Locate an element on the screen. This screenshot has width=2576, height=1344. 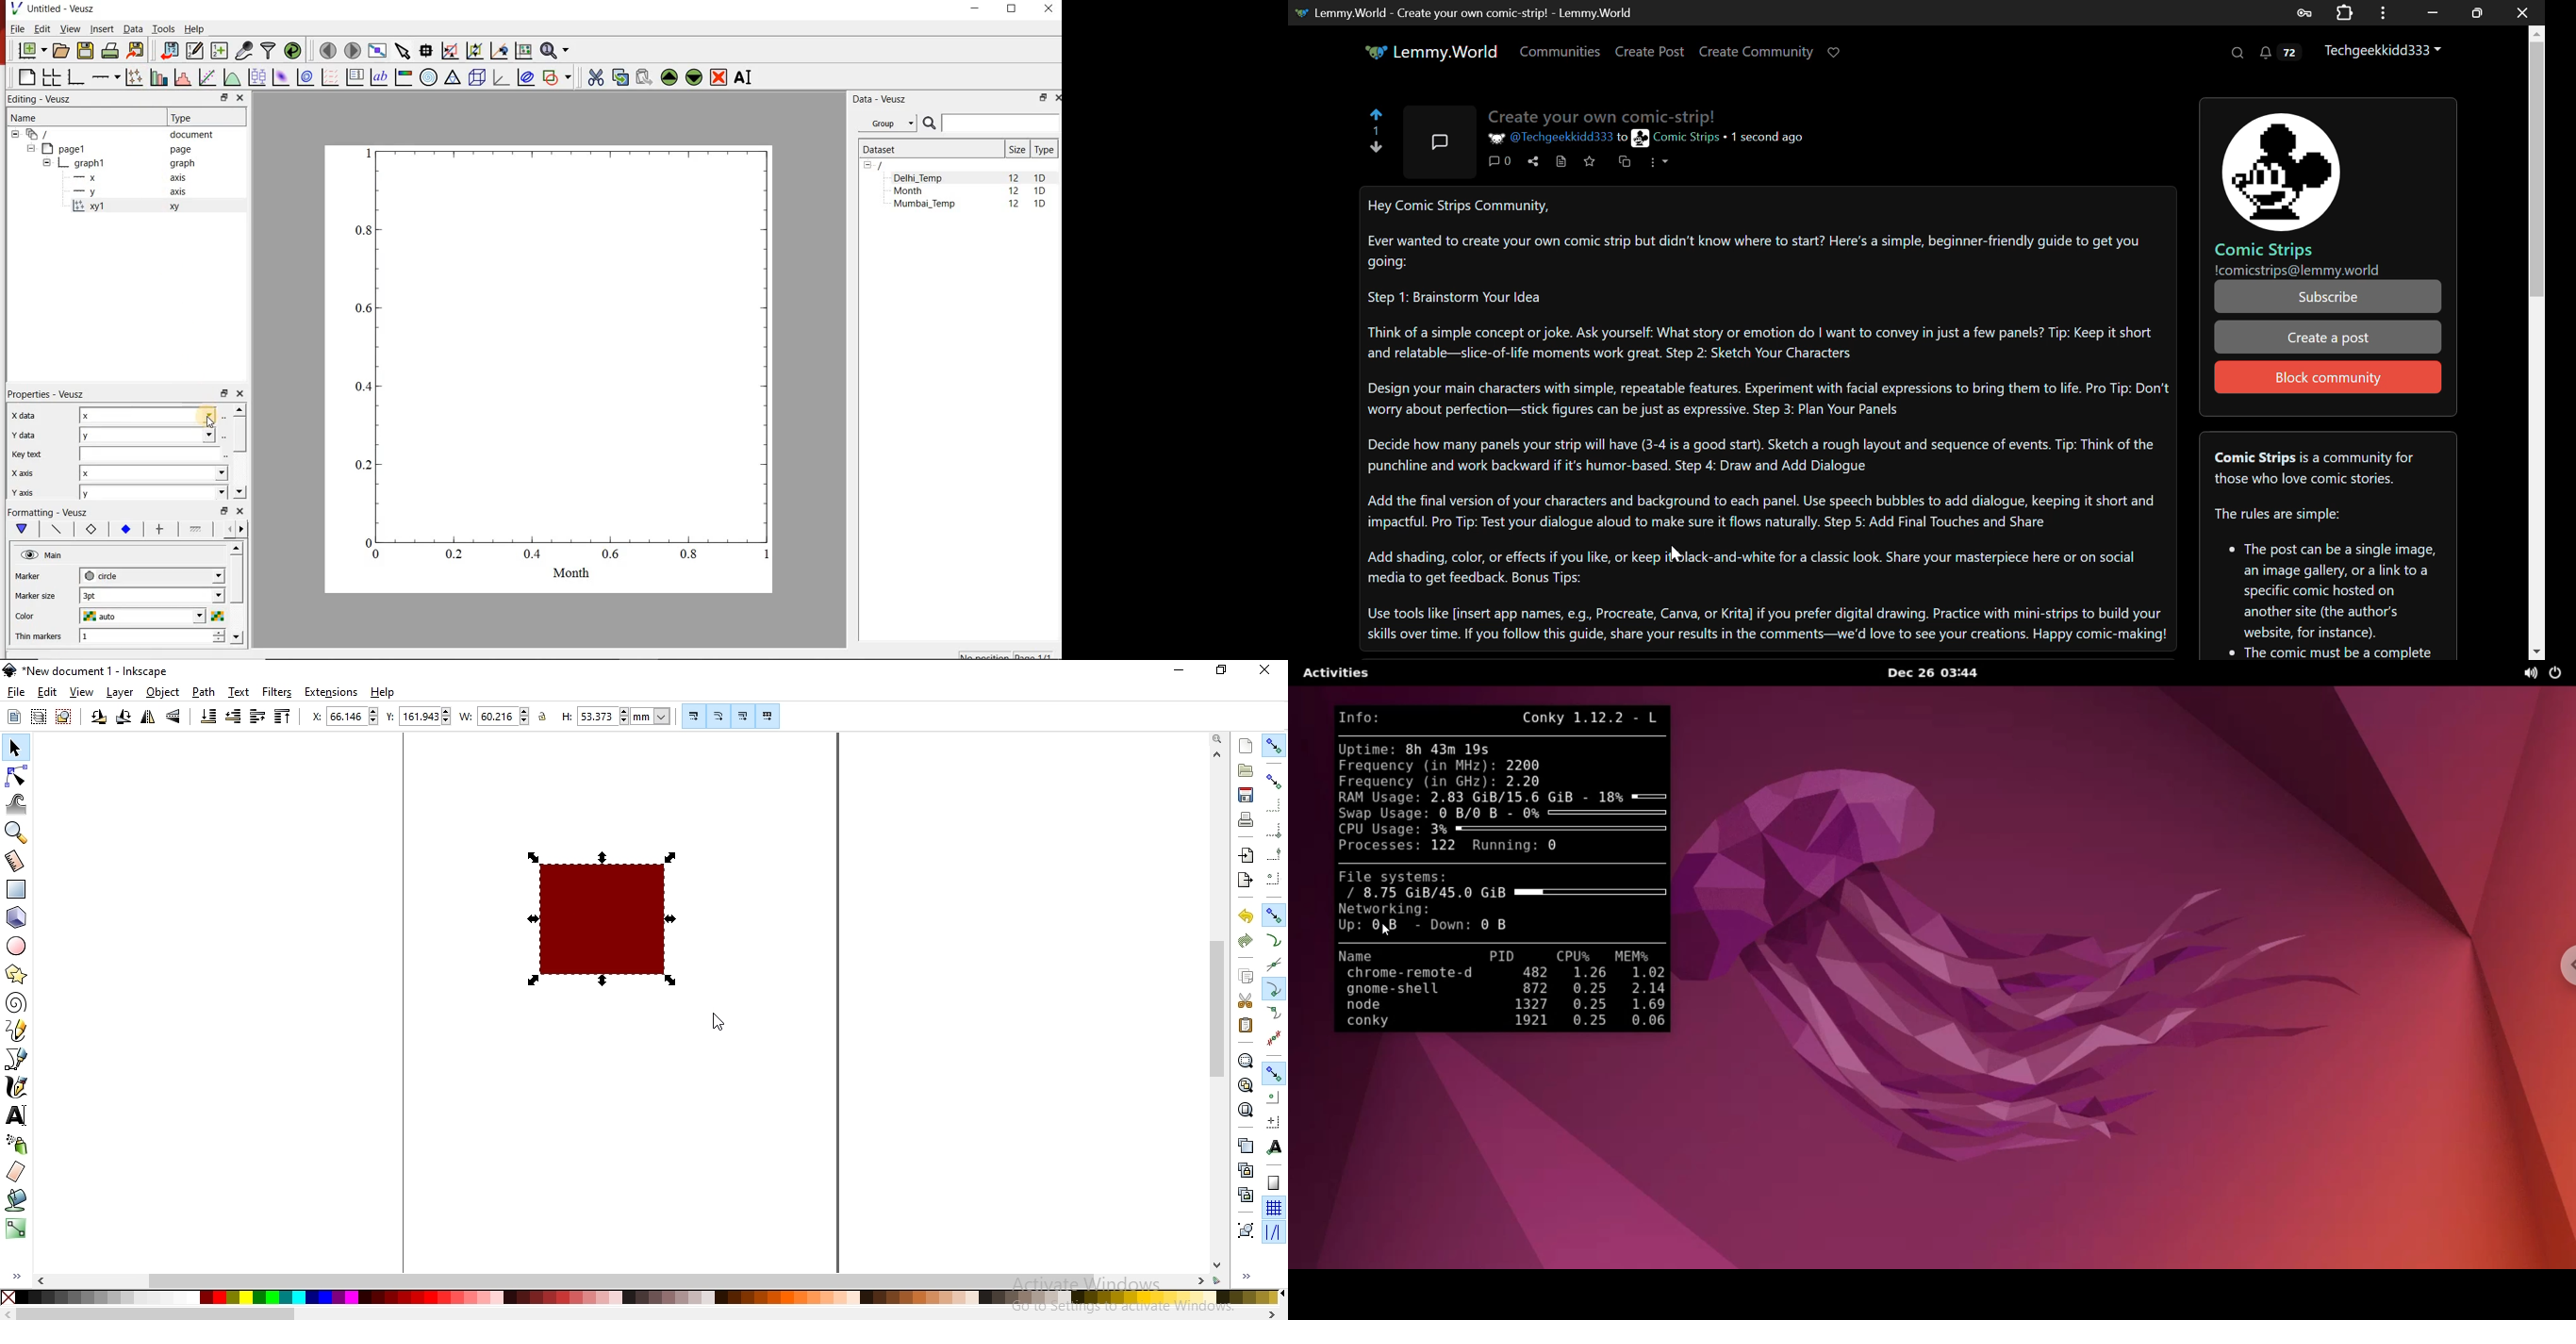
Community PFP is located at coordinates (2281, 172).